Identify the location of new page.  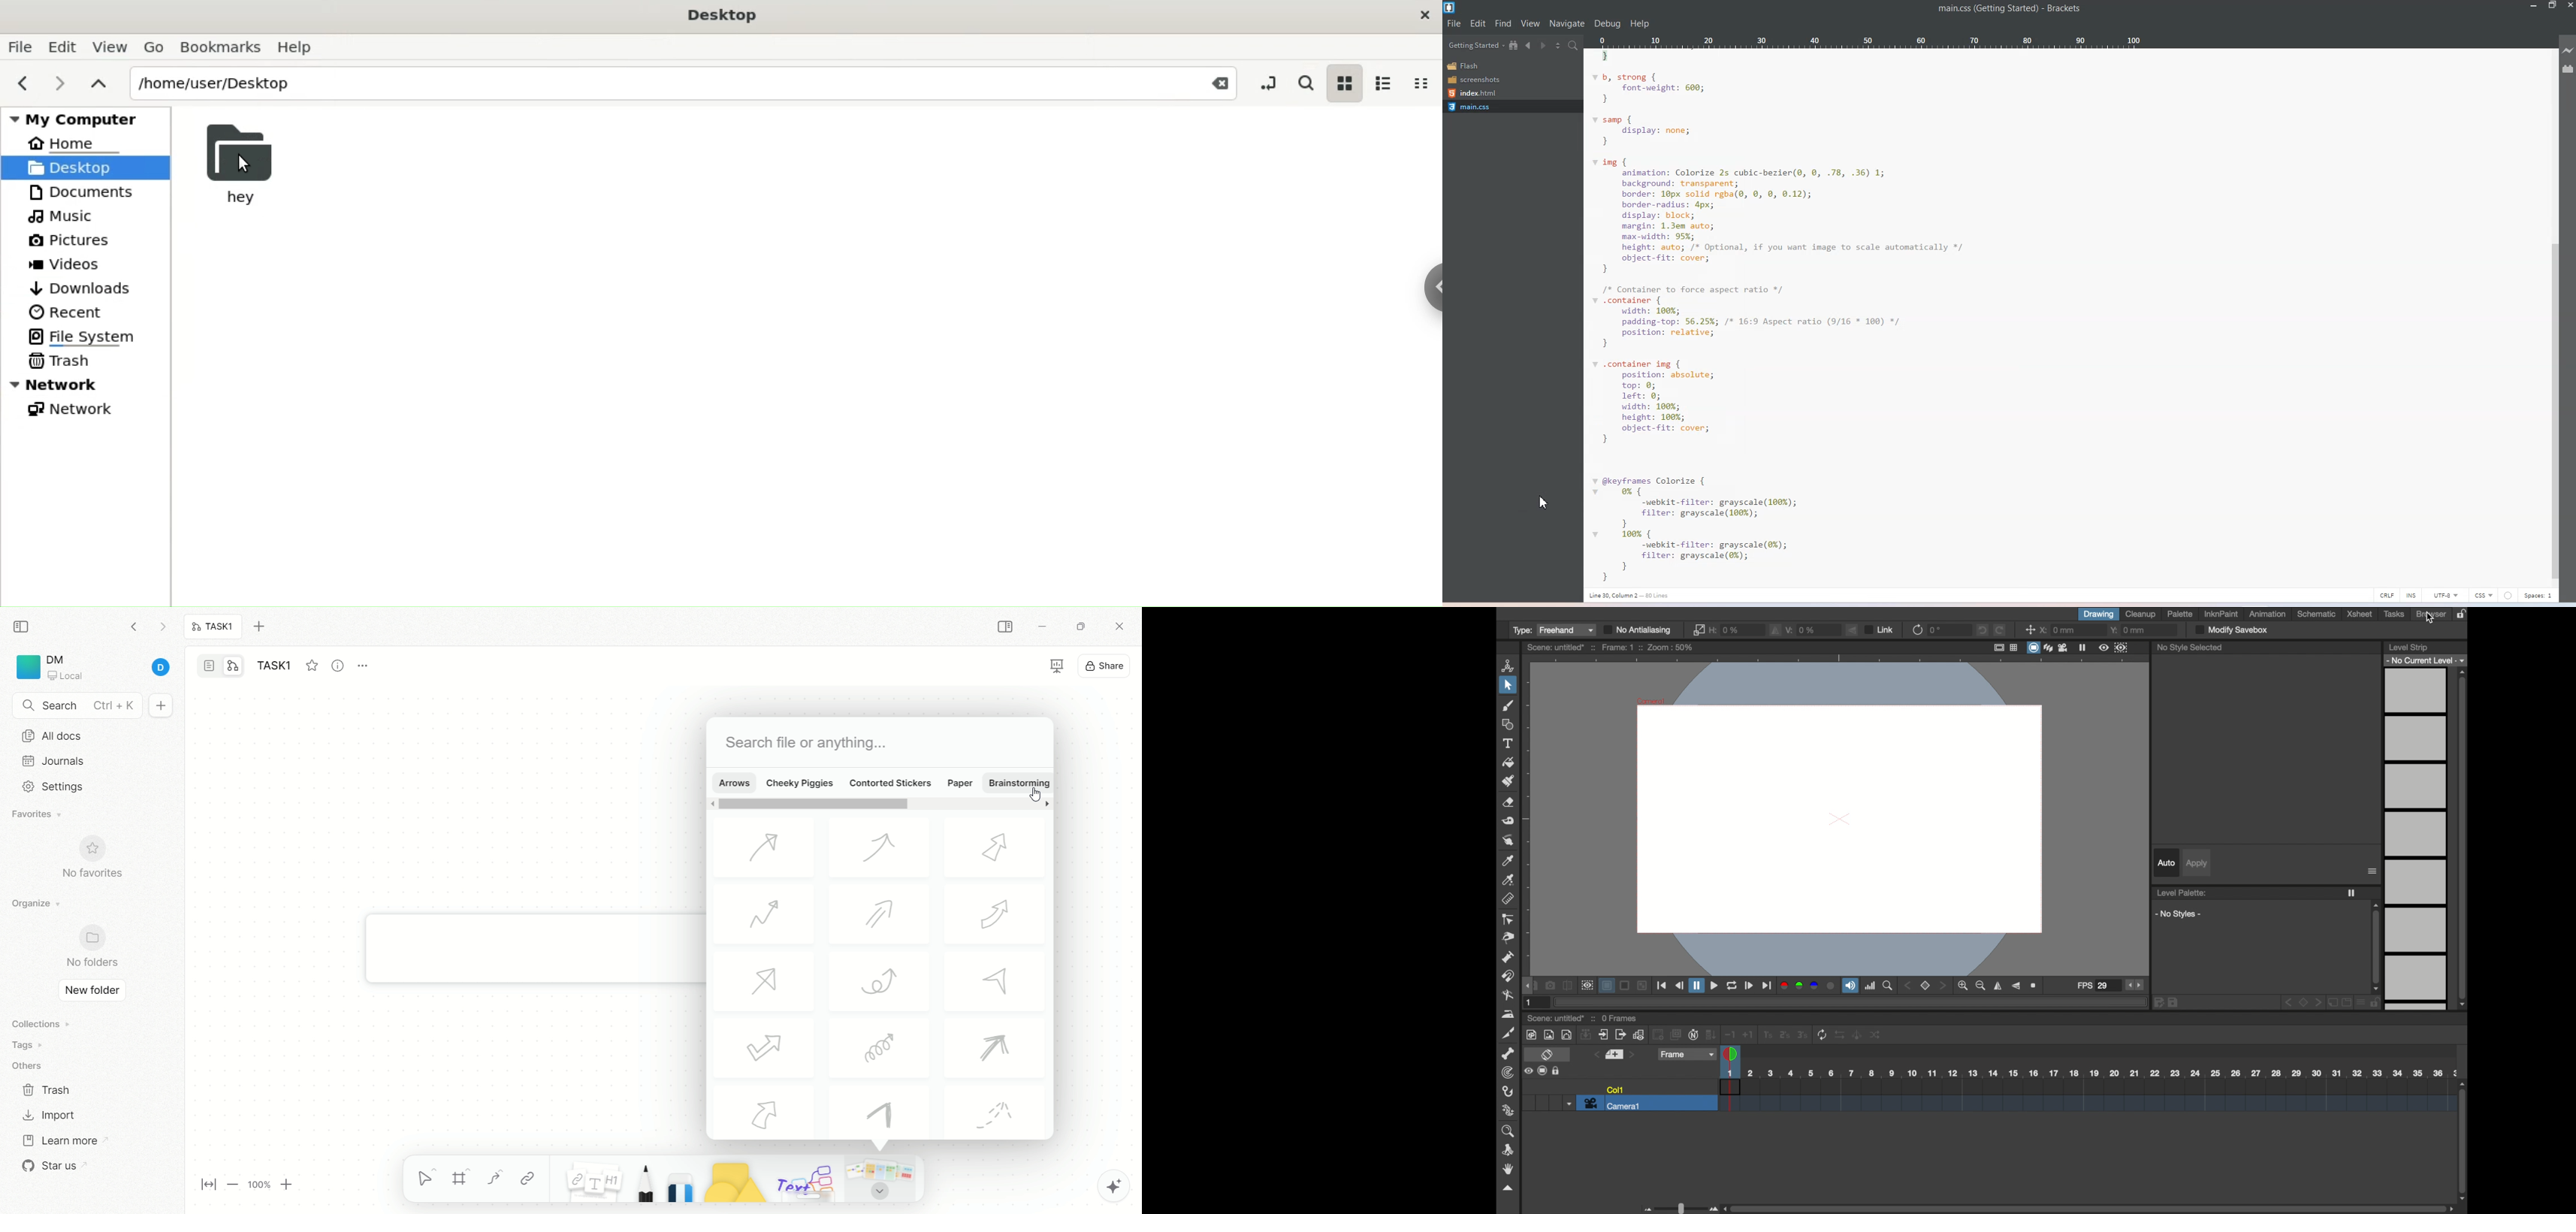
(2333, 1003).